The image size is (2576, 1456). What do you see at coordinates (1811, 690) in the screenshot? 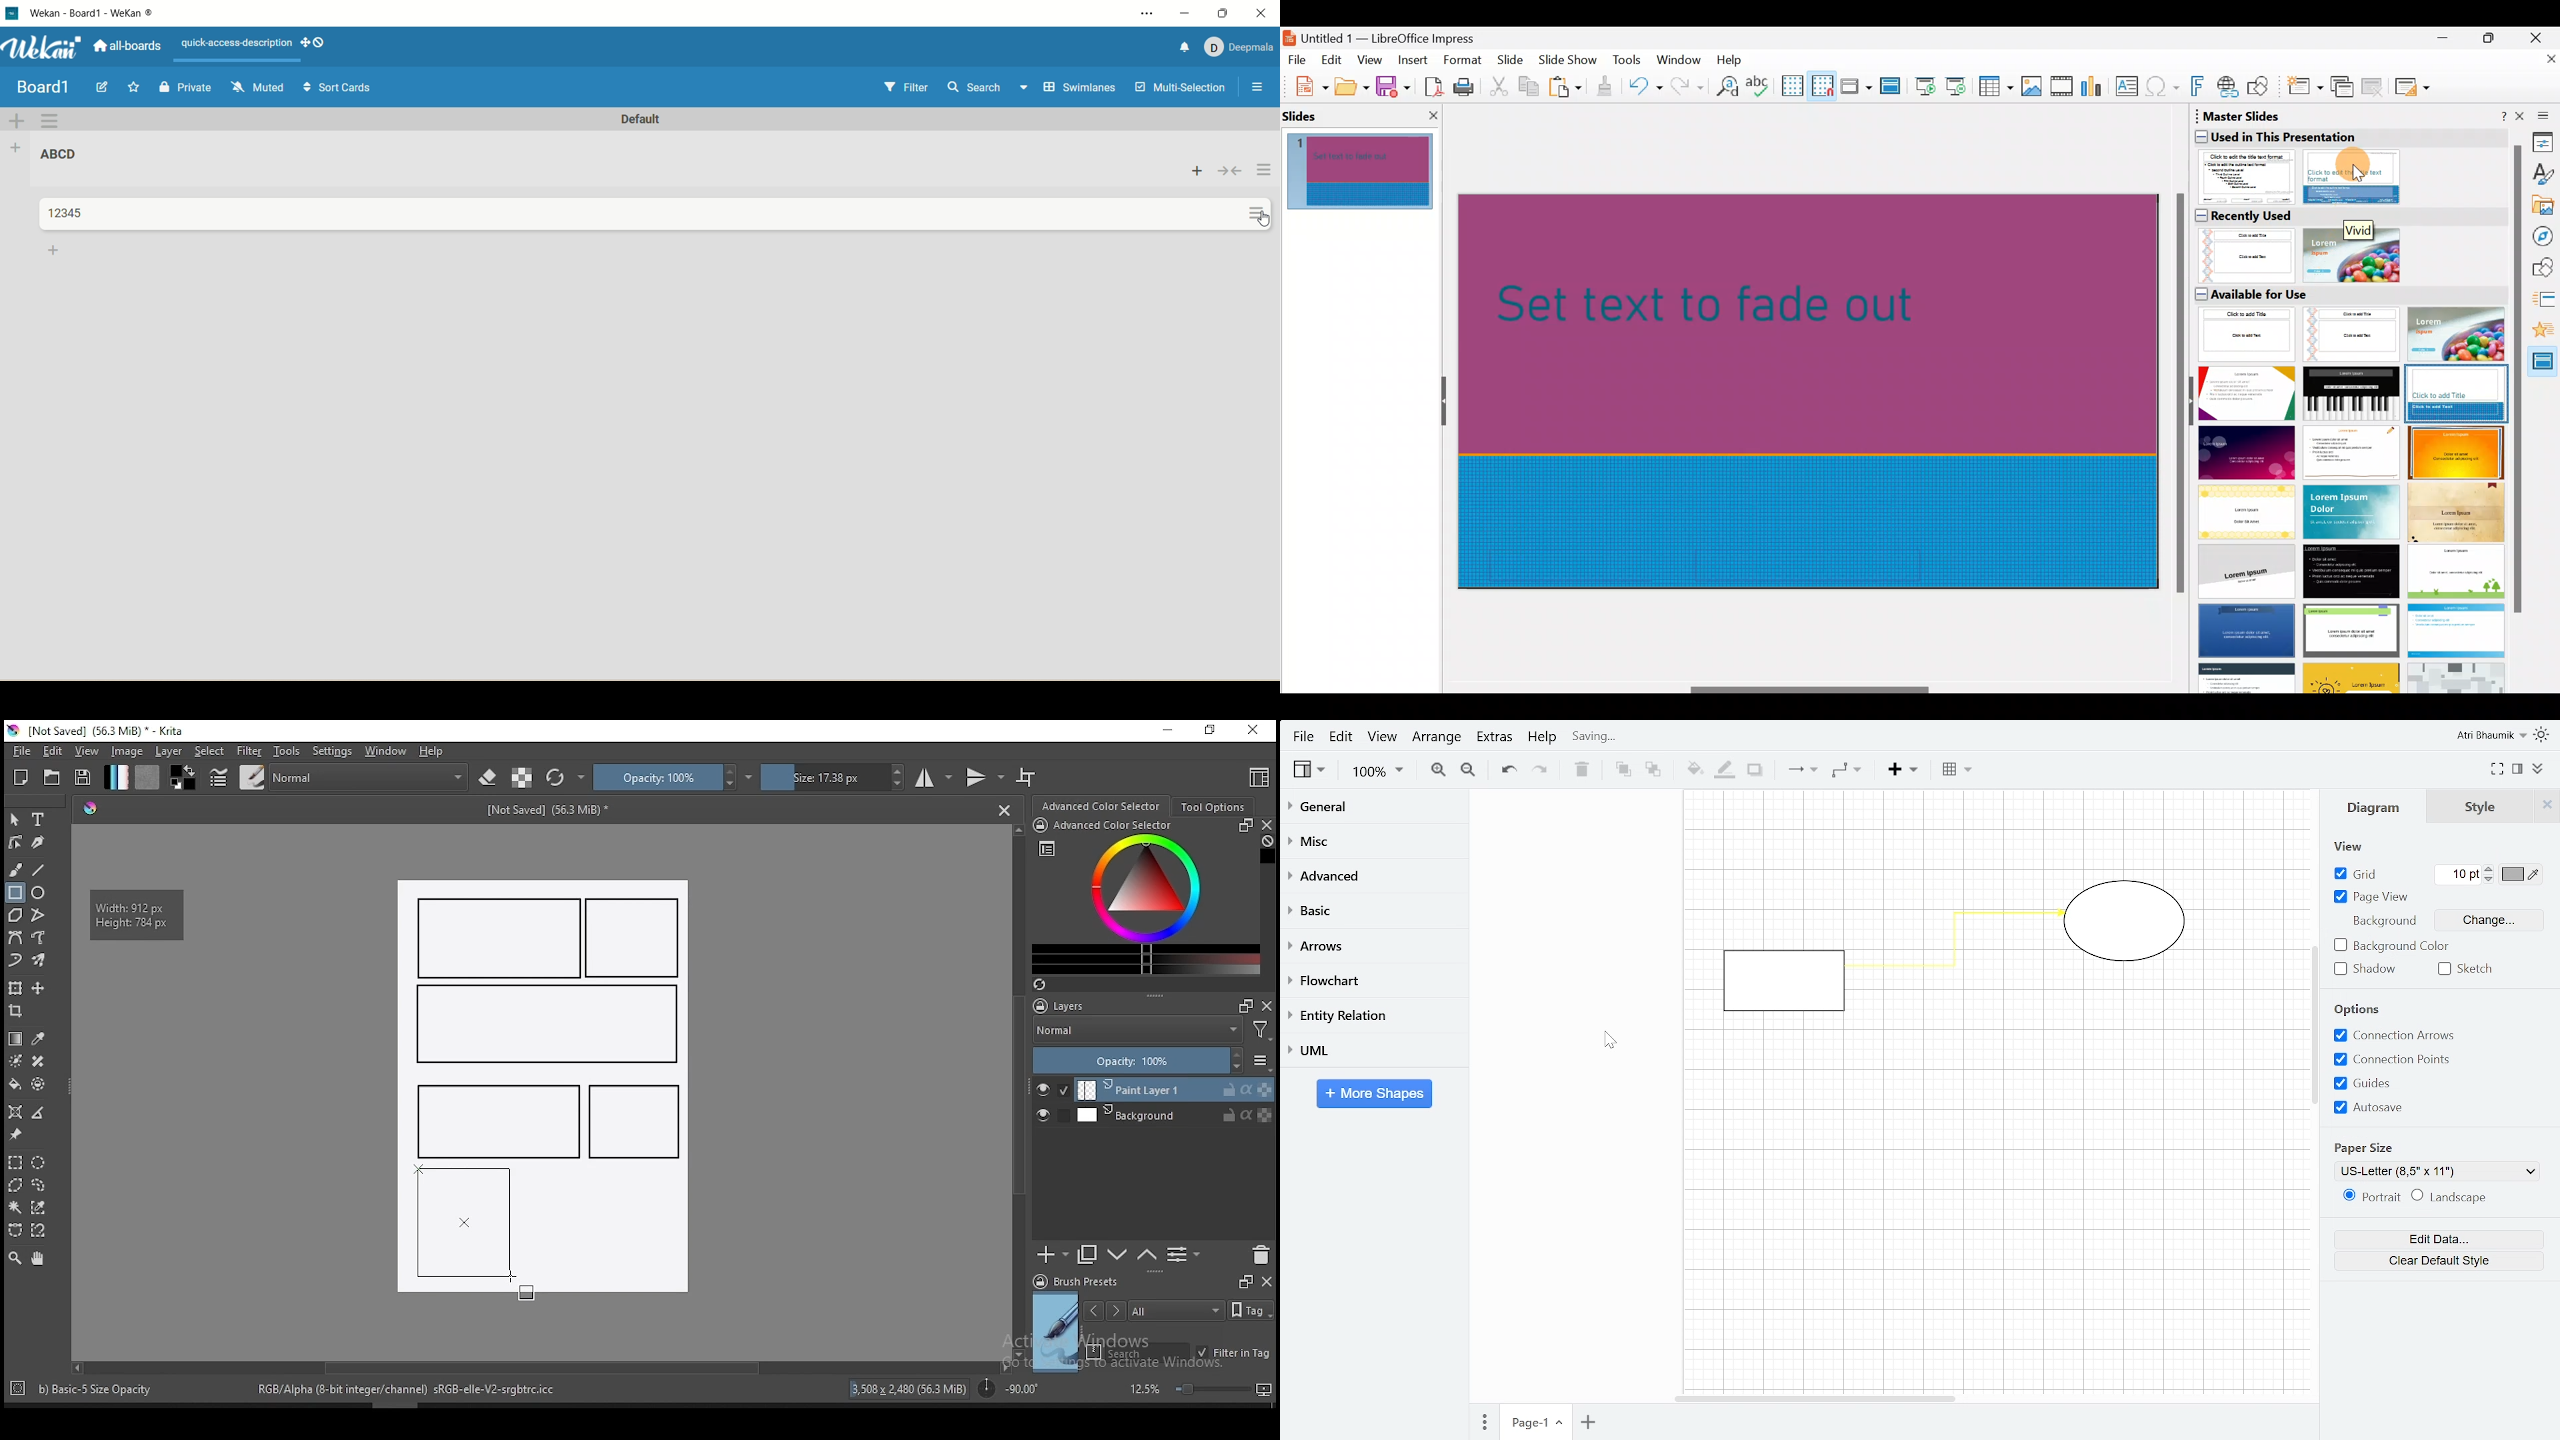
I see `Scroll bar` at bounding box center [1811, 690].